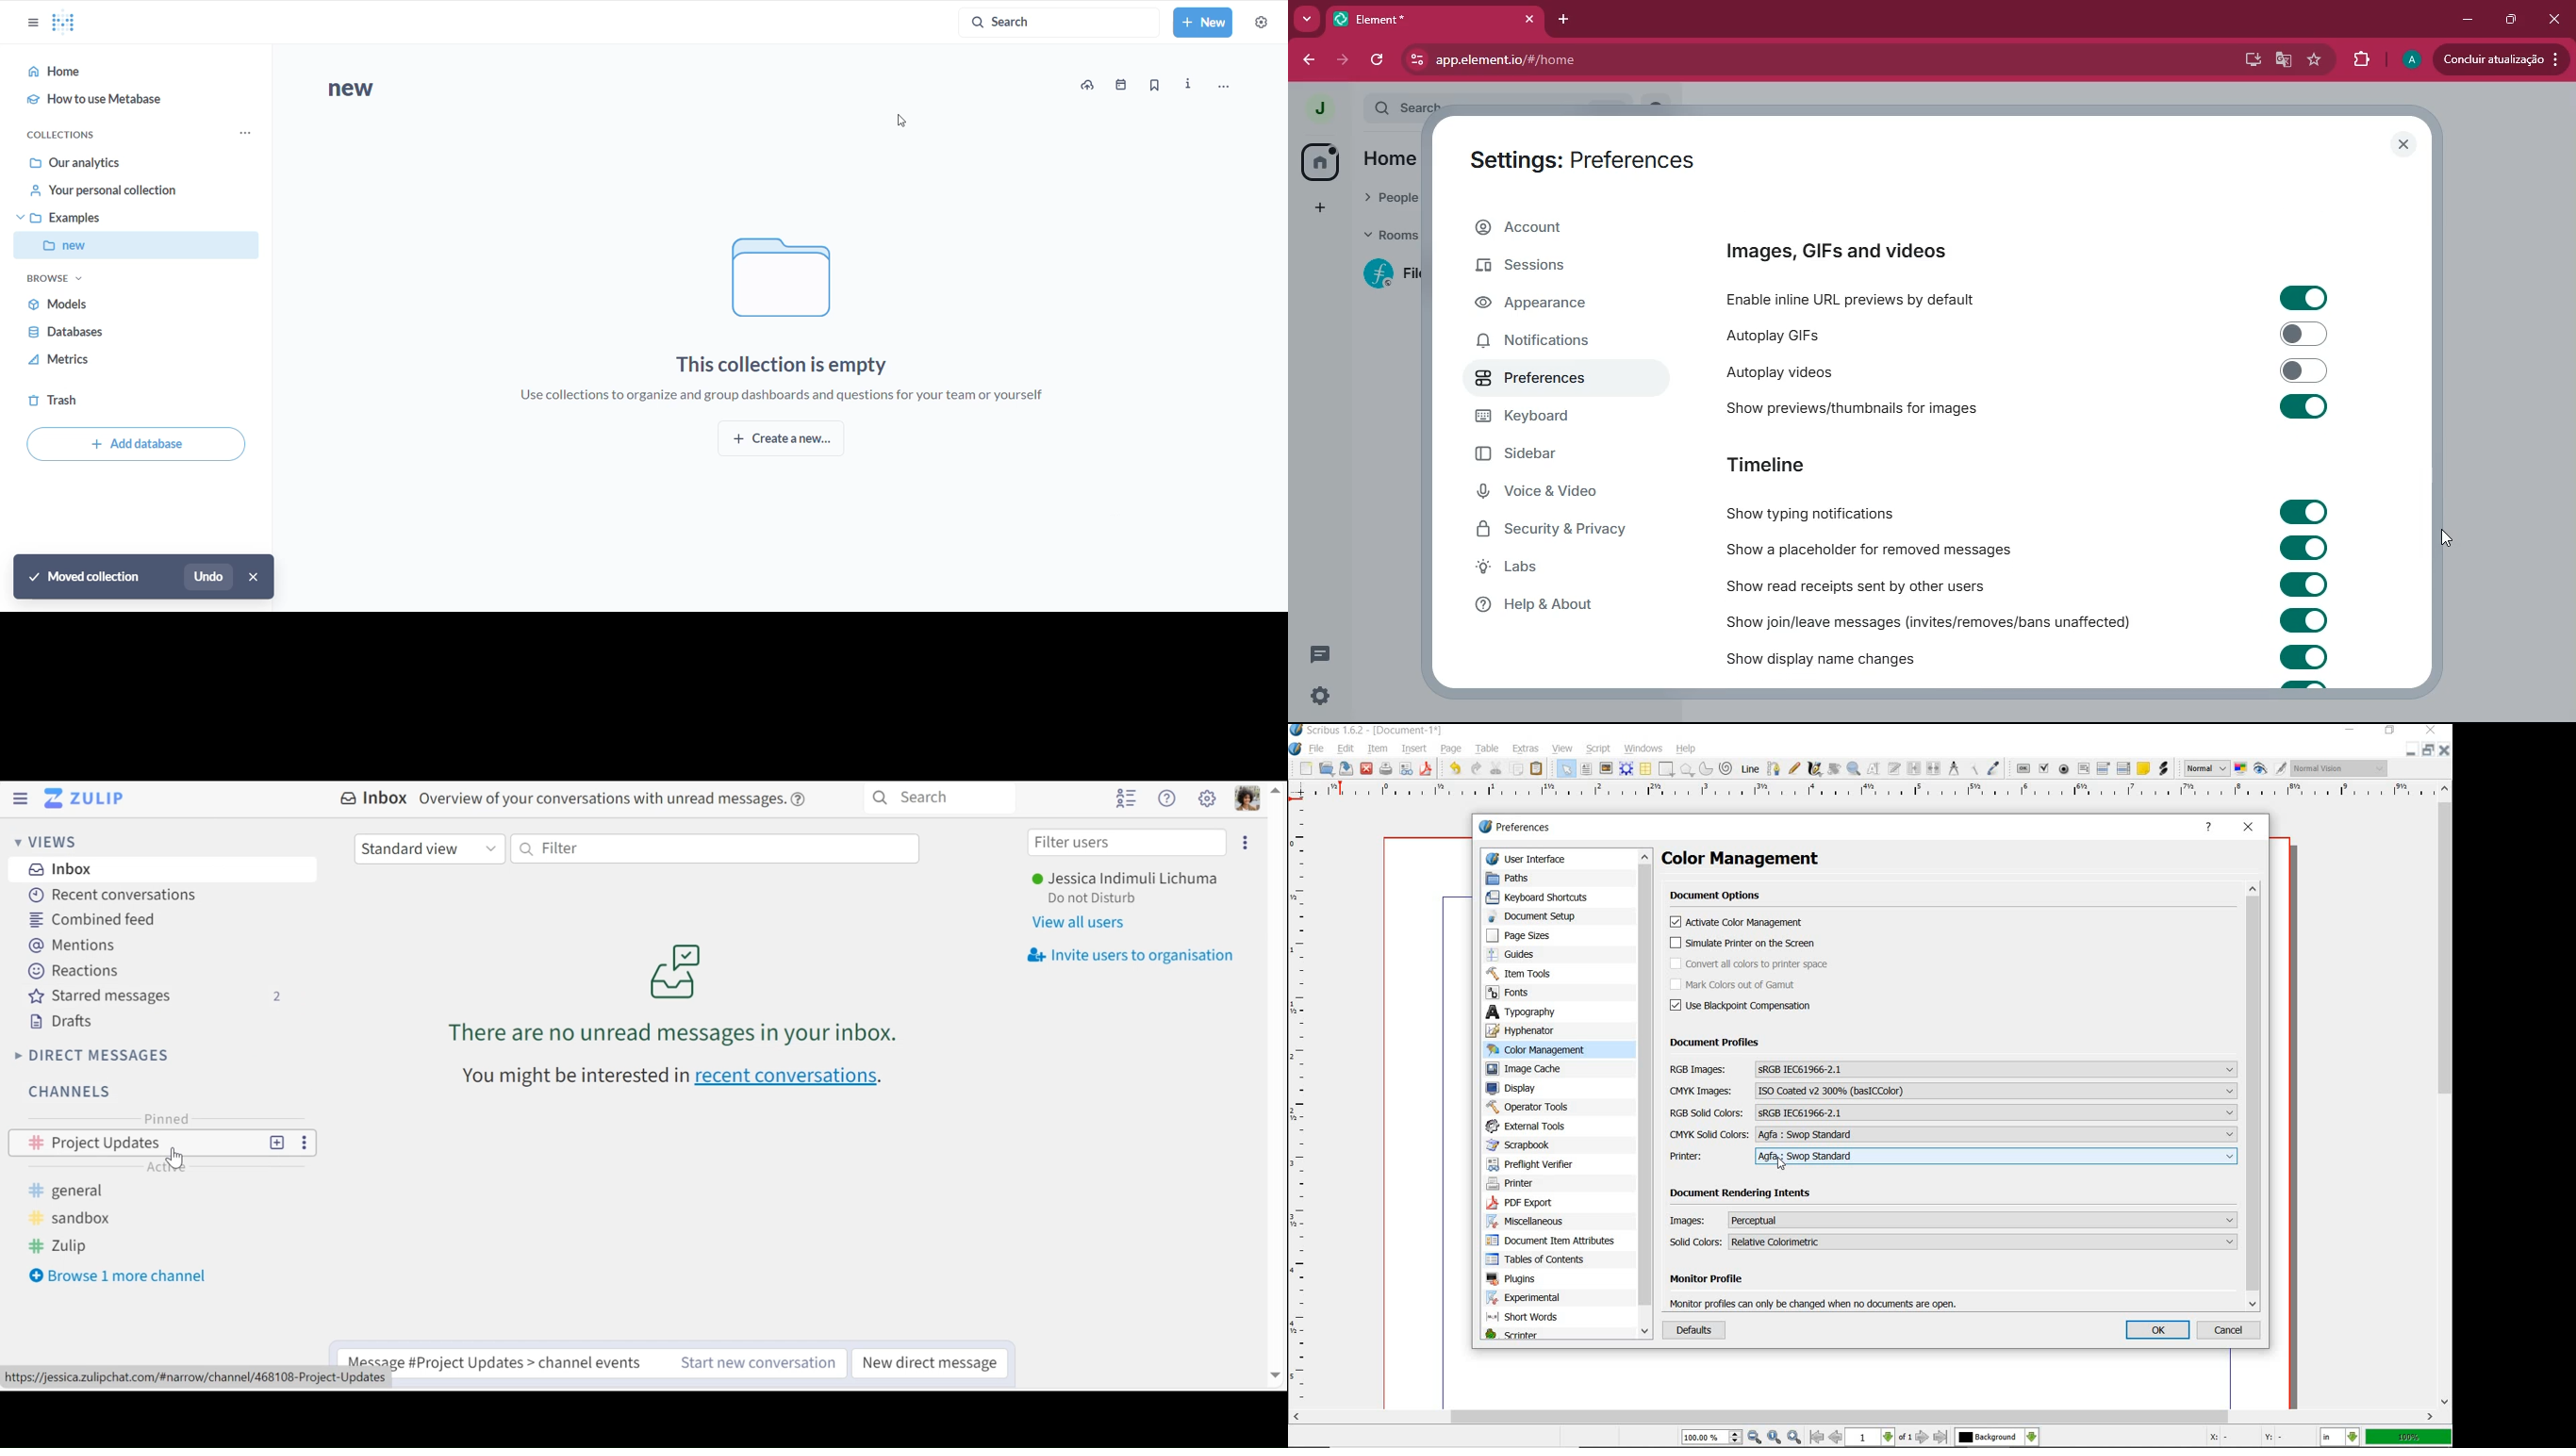 The width and height of the screenshot is (2576, 1456). Describe the element at coordinates (1878, 1437) in the screenshot. I see `move to next or previous page` at that location.